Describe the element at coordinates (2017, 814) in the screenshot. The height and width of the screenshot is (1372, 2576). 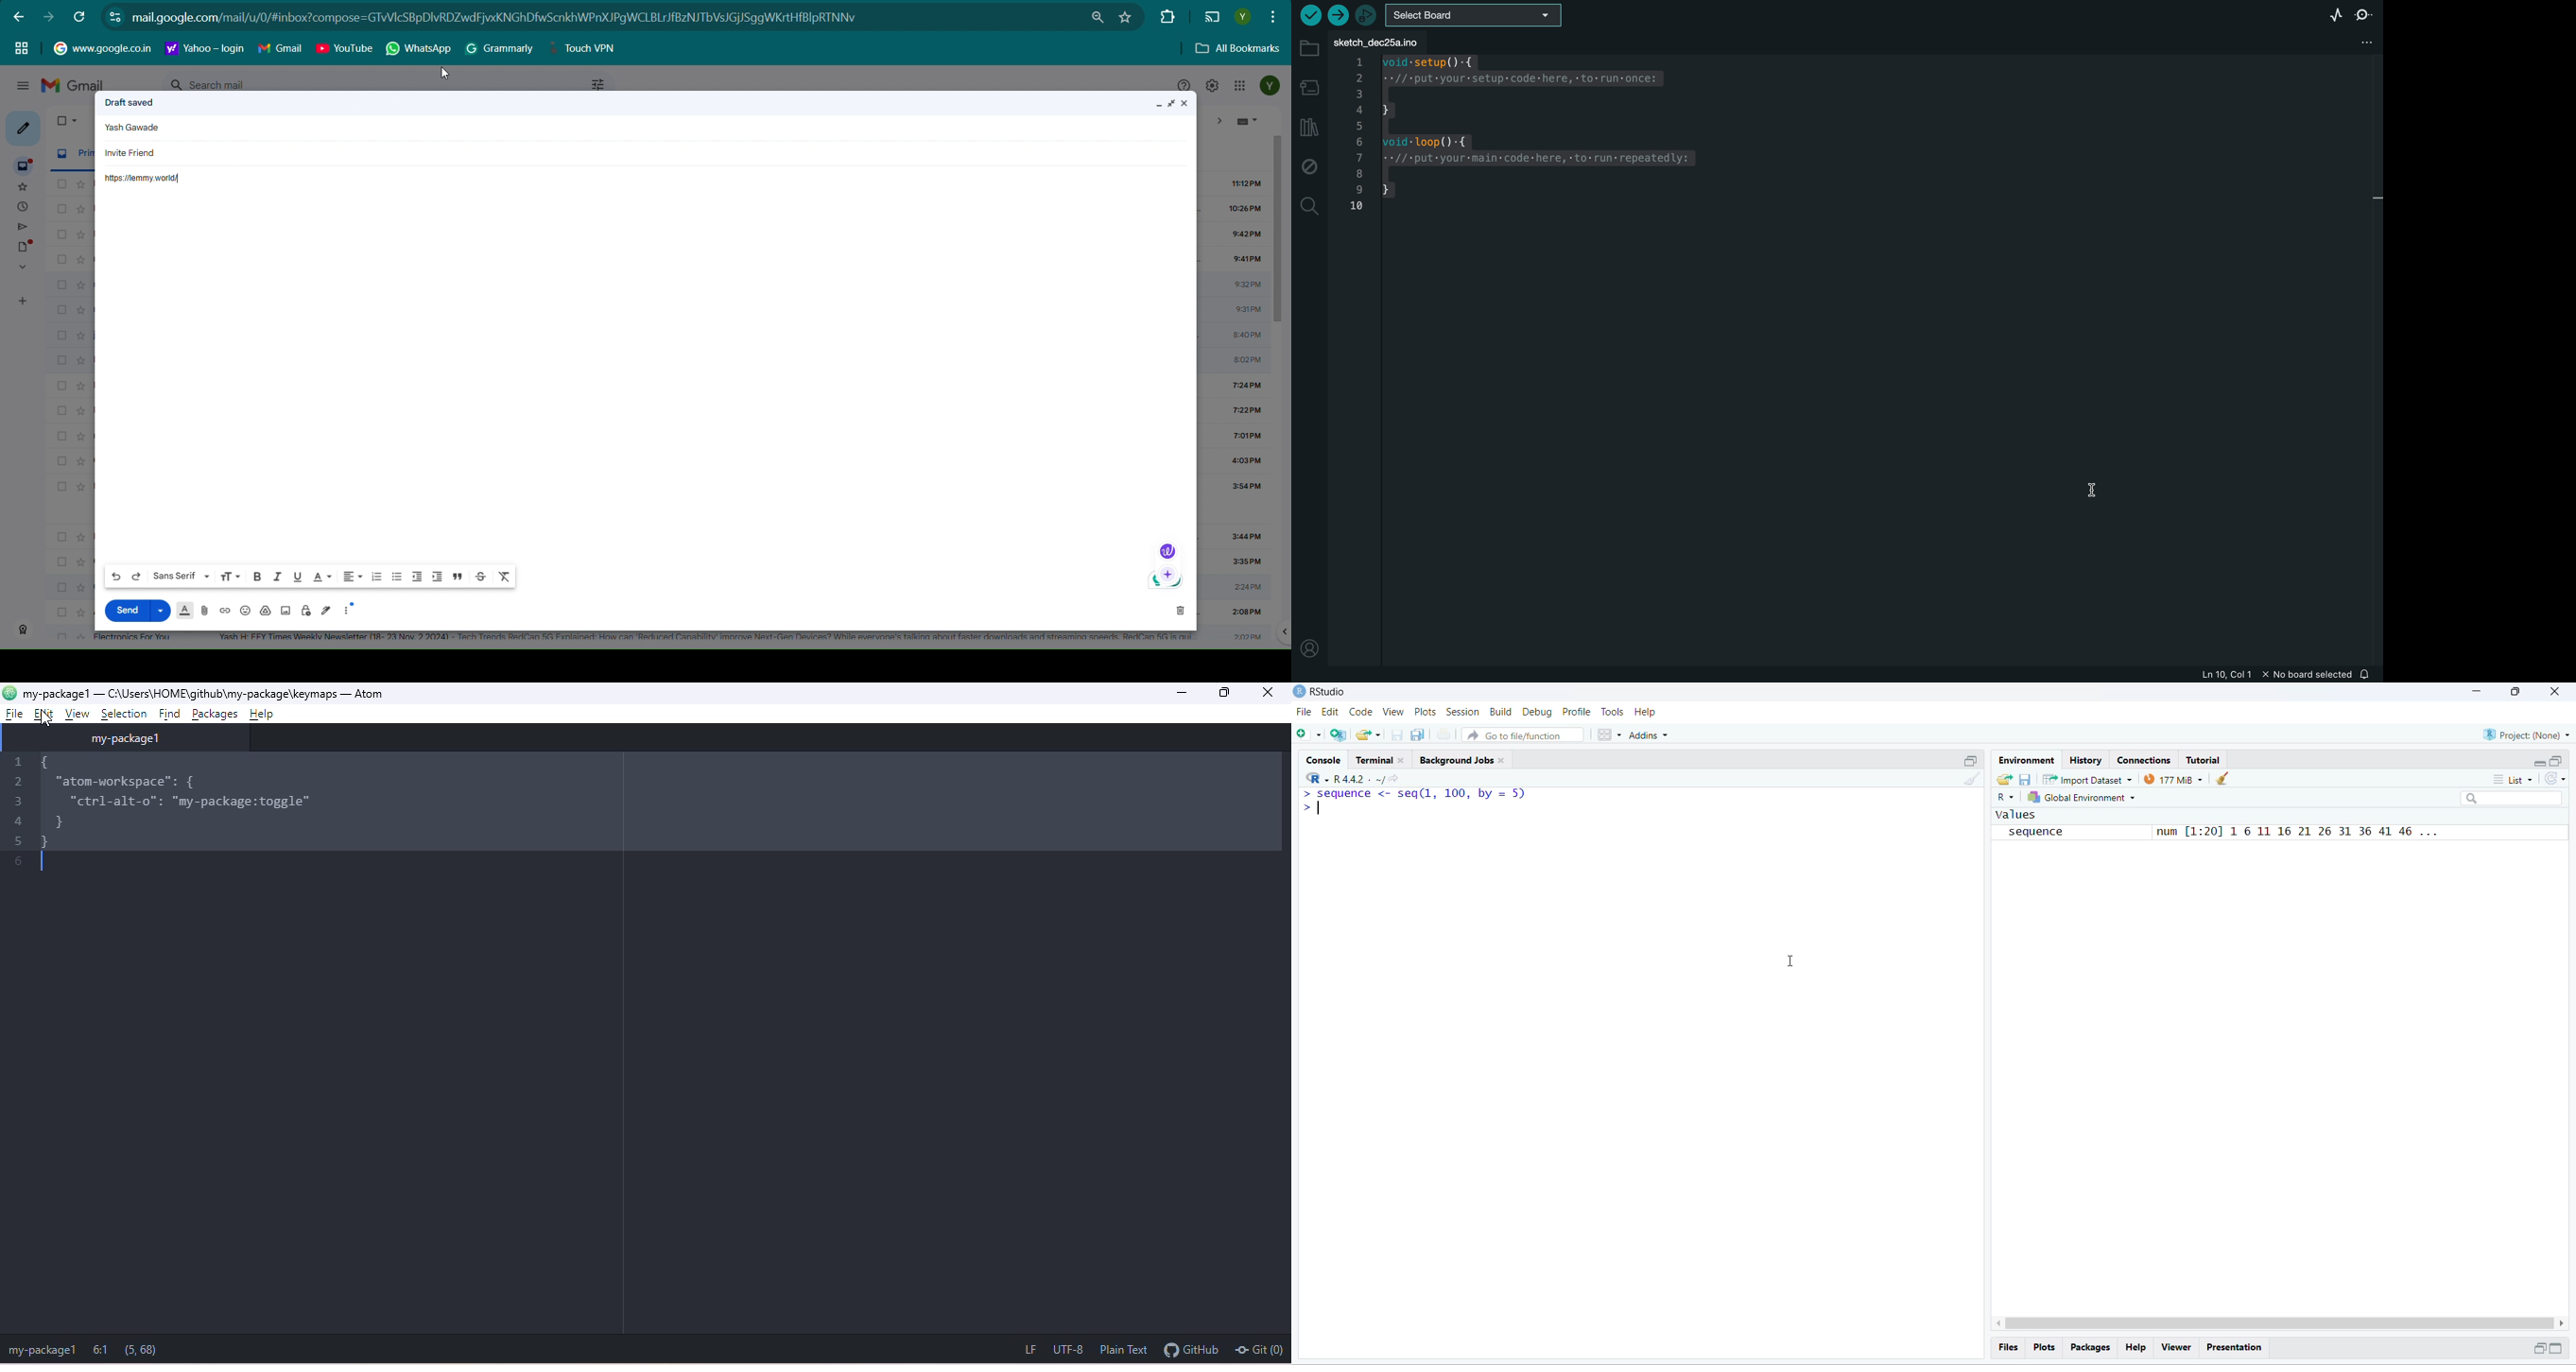
I see `values` at that location.